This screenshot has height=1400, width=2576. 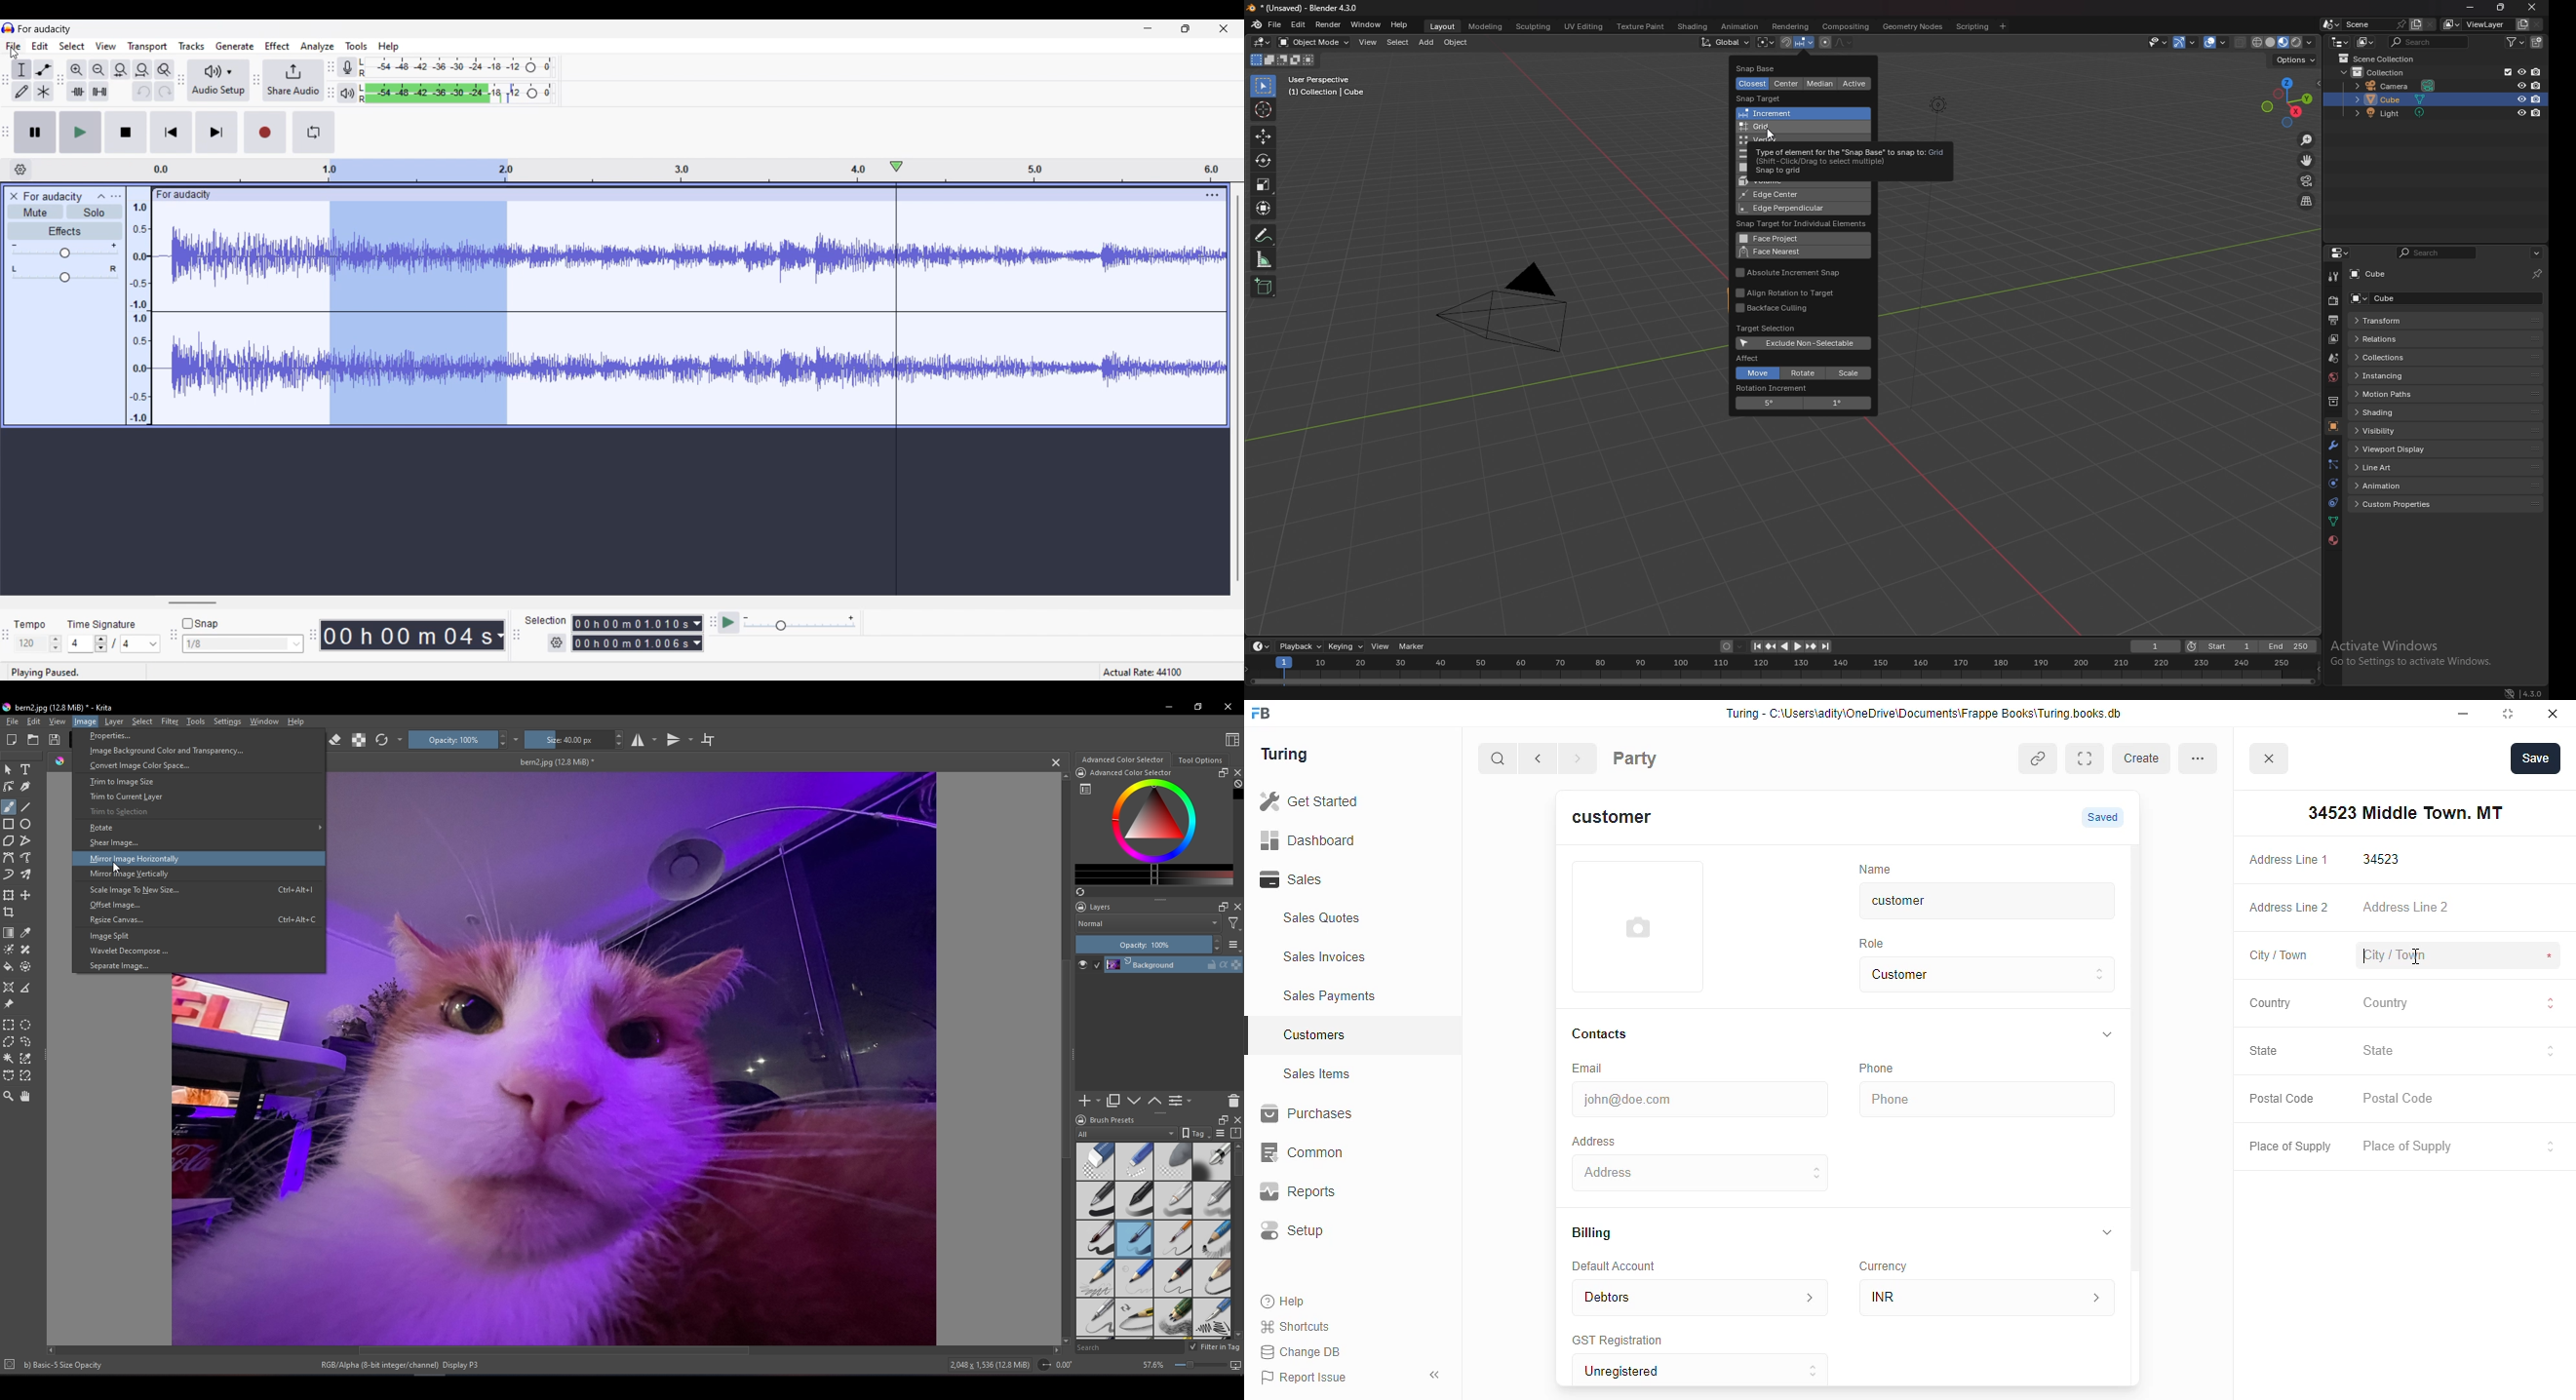 What do you see at coordinates (170, 722) in the screenshot?
I see `Filter` at bounding box center [170, 722].